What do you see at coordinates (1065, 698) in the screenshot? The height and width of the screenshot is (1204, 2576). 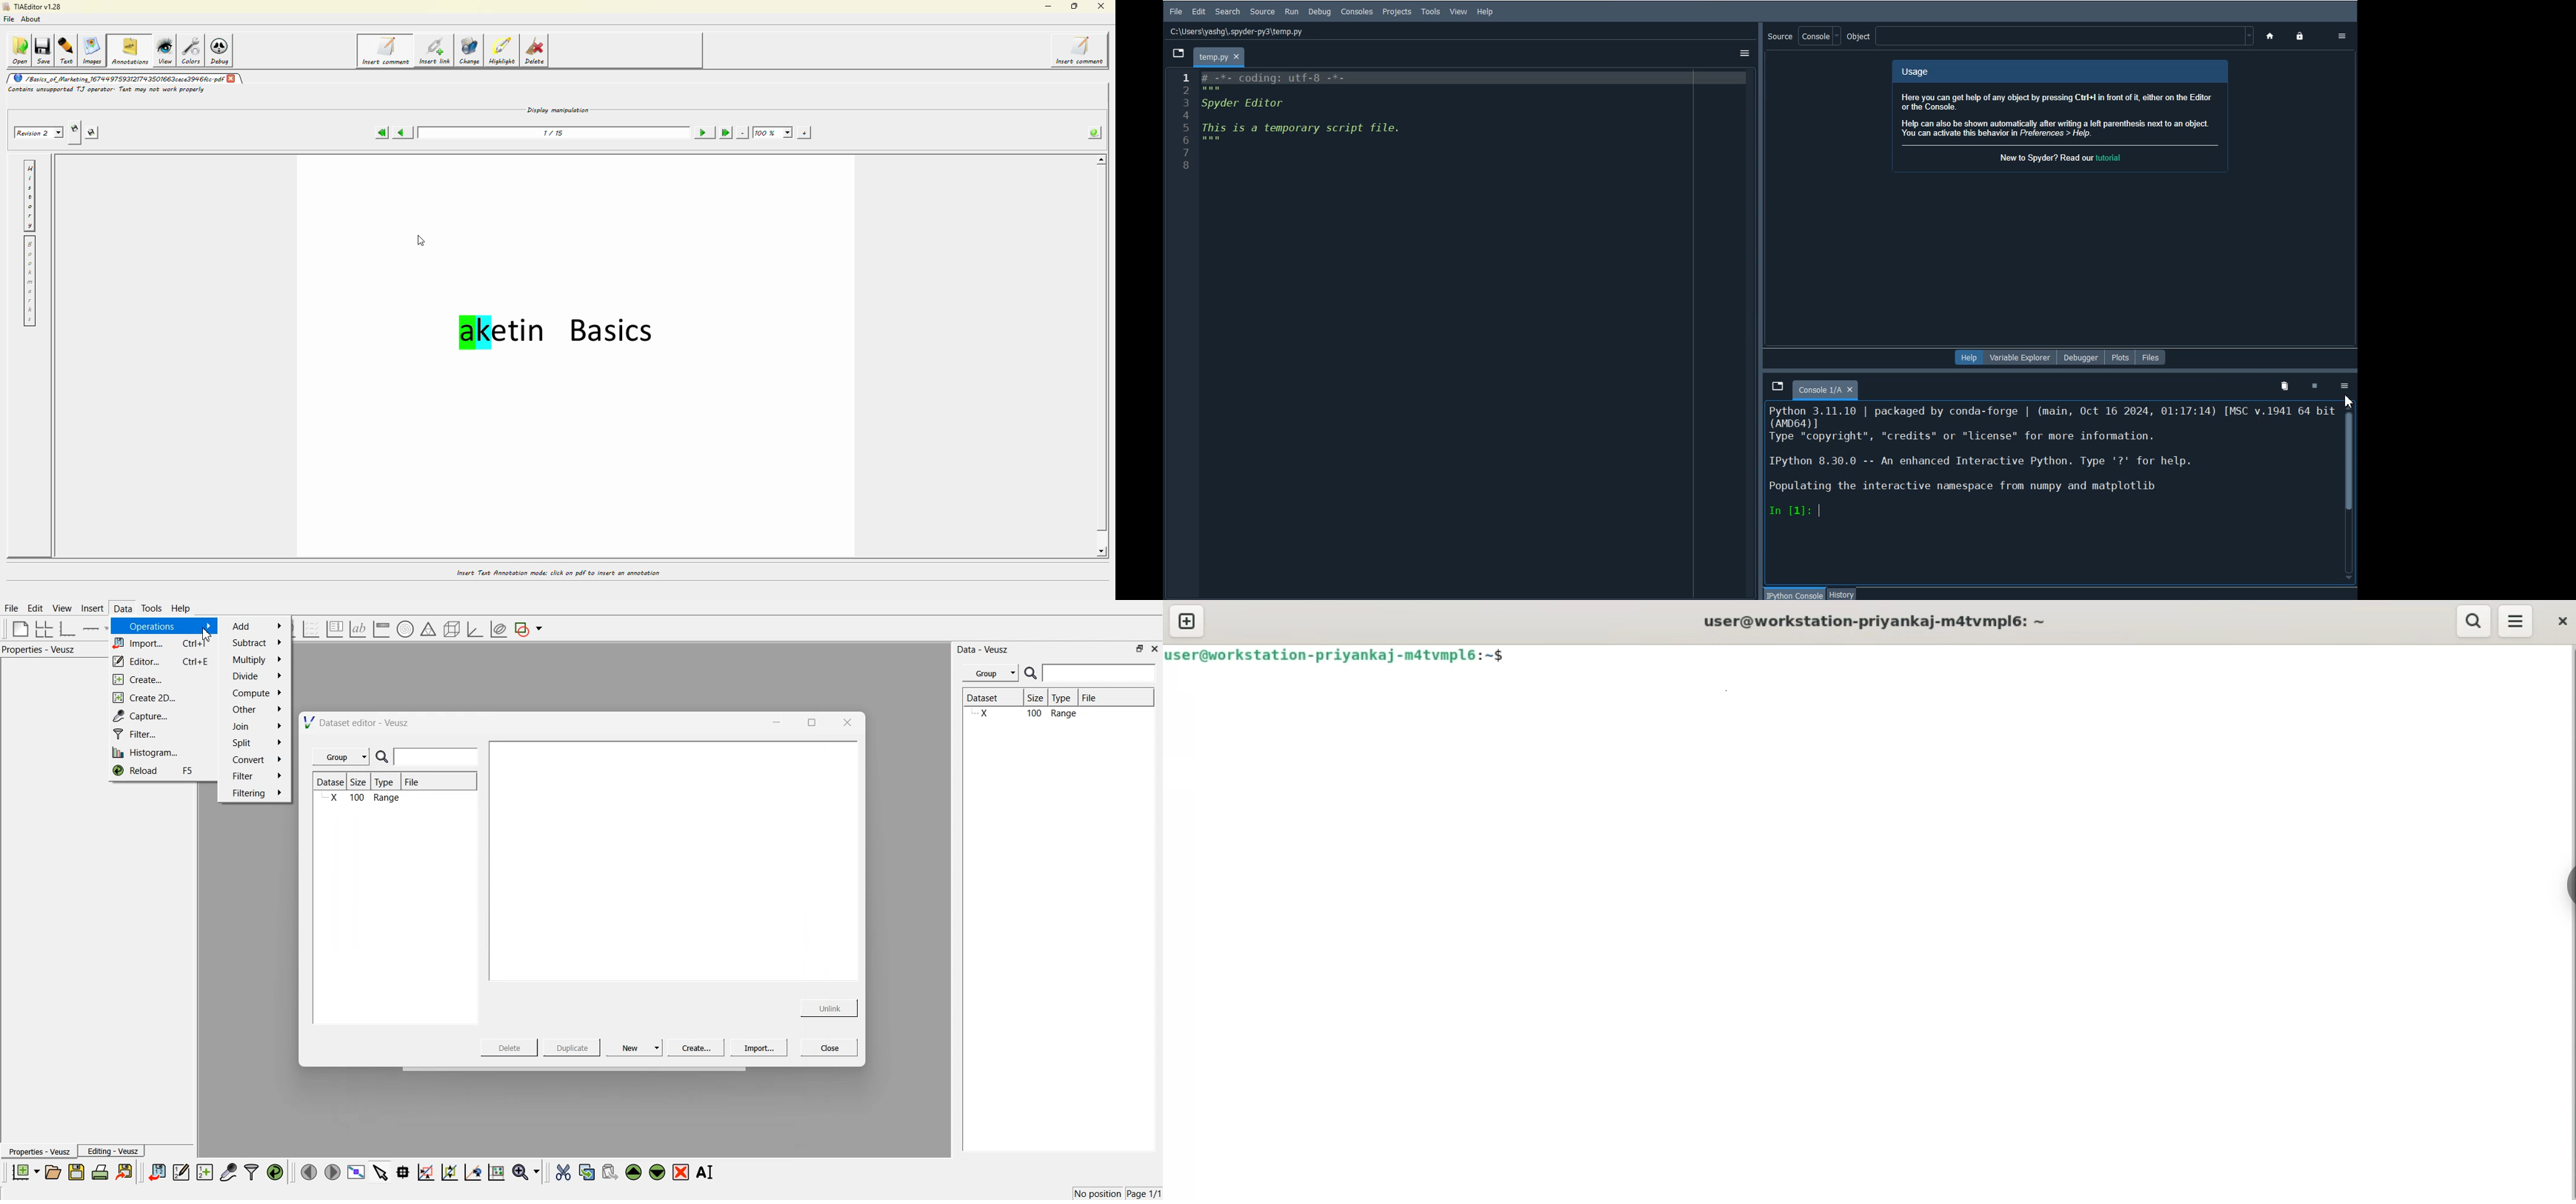 I see `Type` at bounding box center [1065, 698].